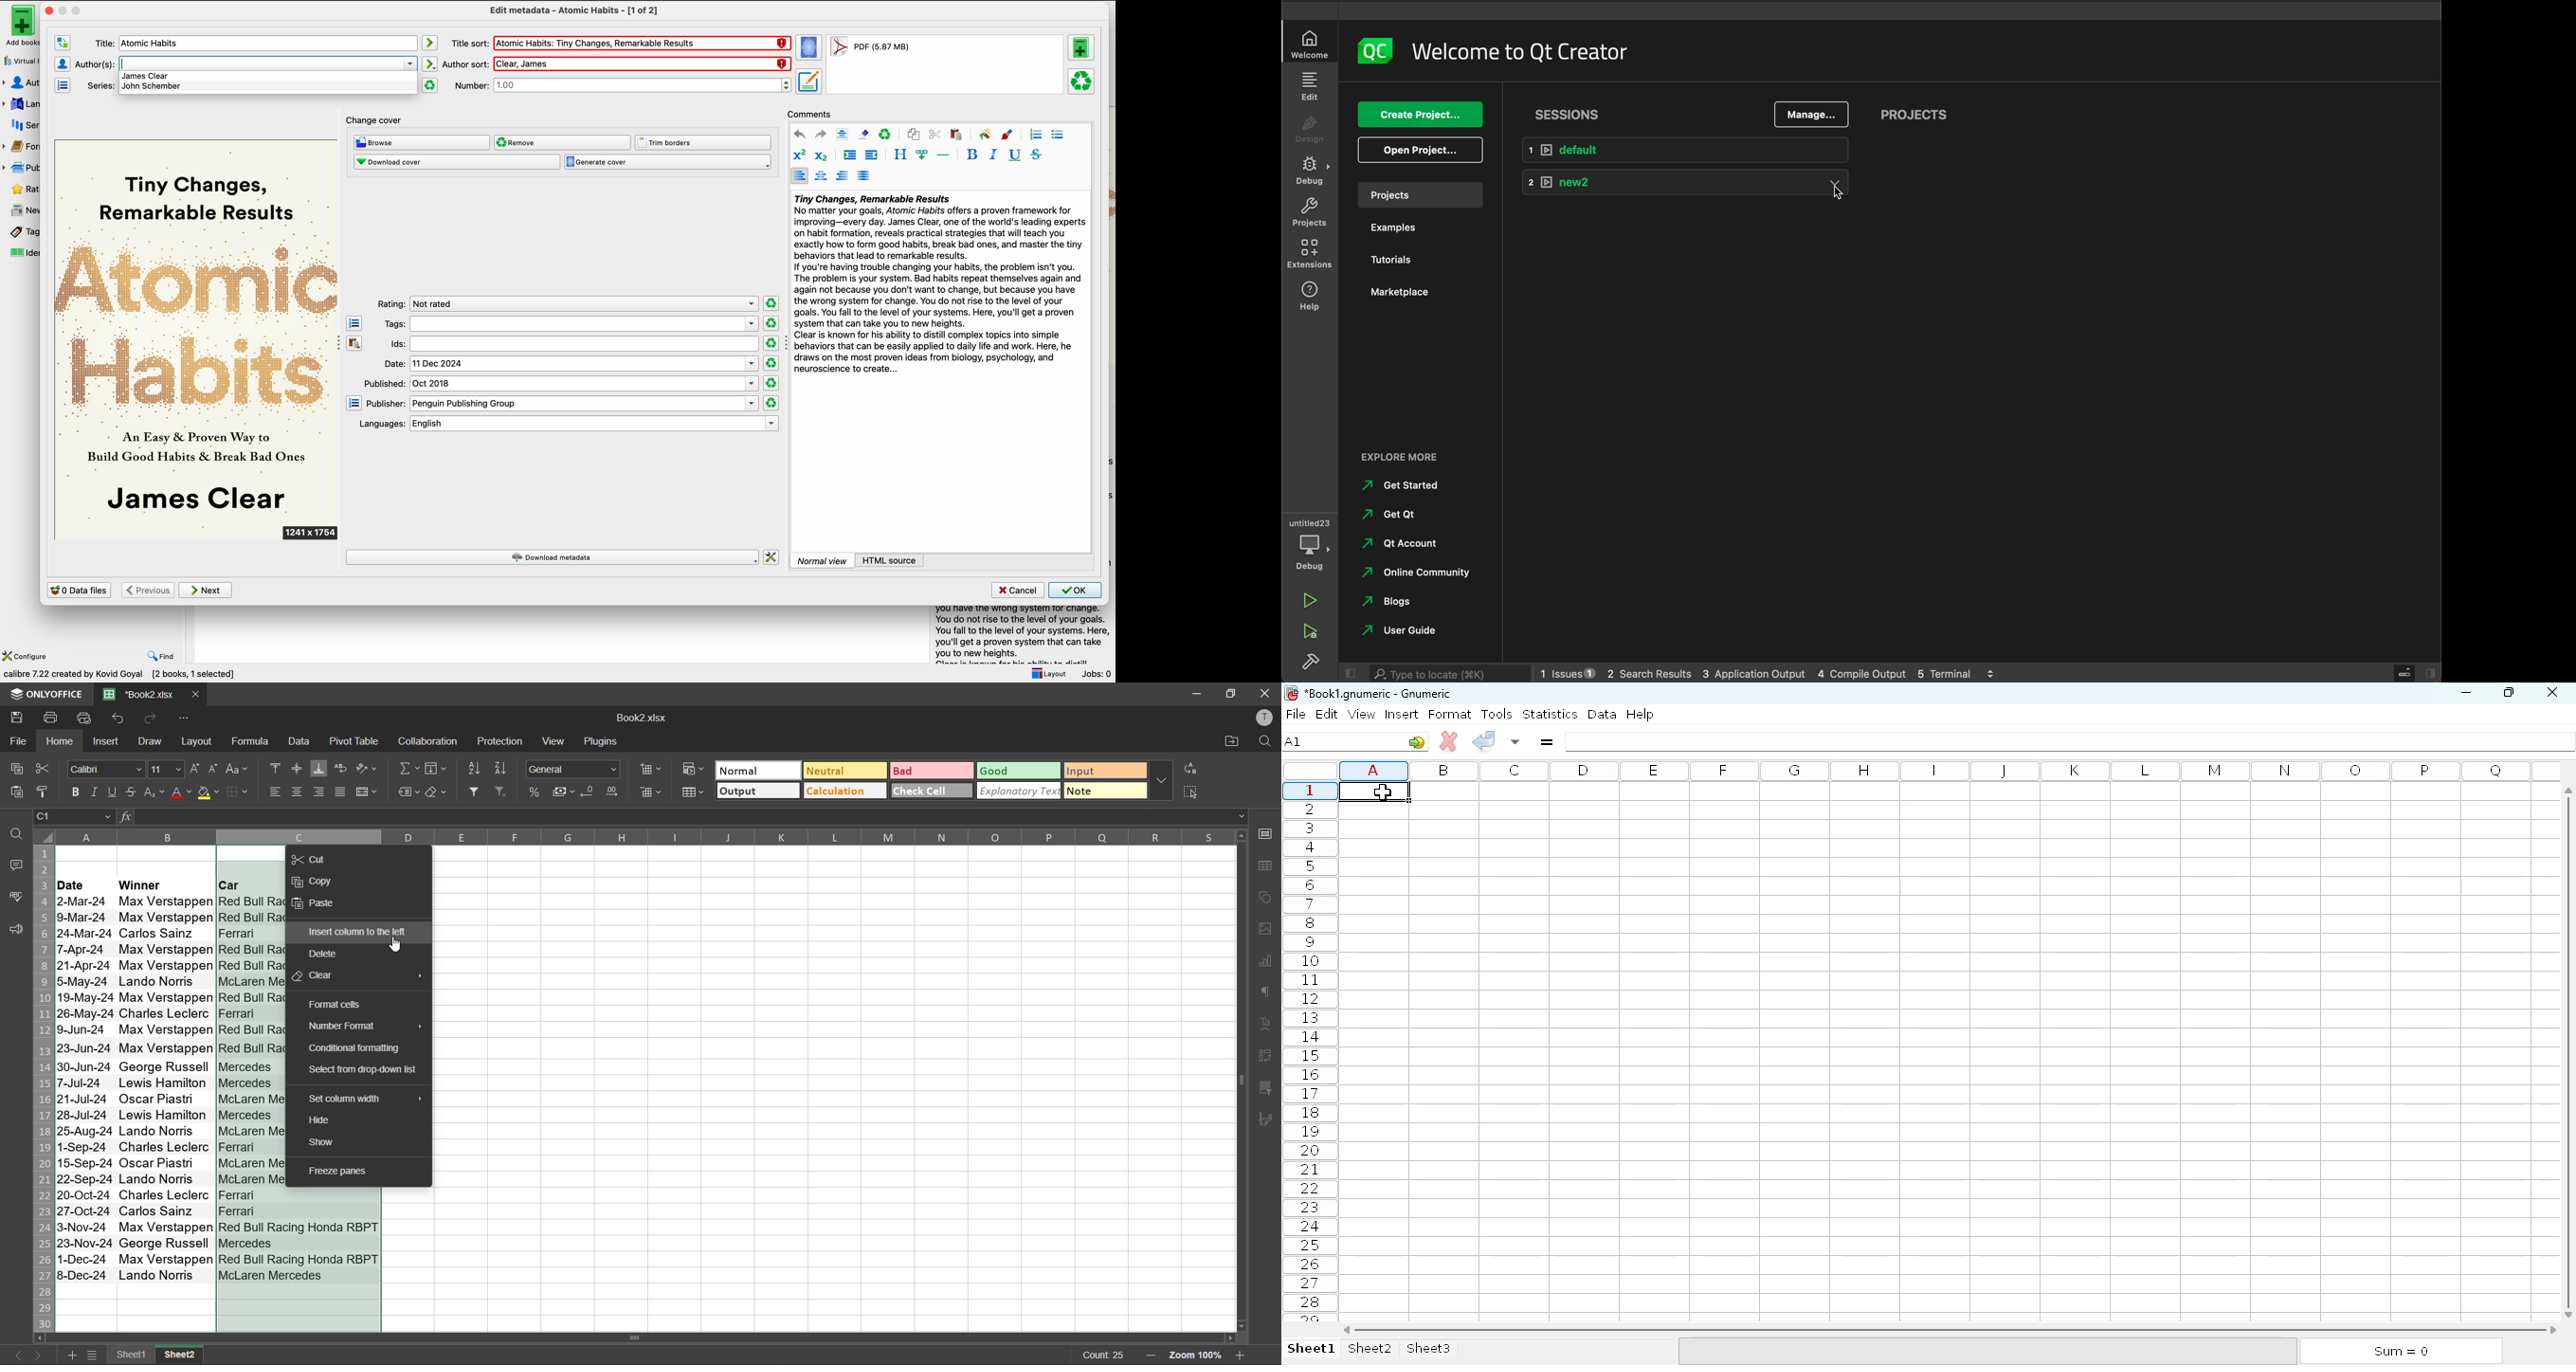 The image size is (2576, 1372). What do you see at coordinates (1420, 114) in the screenshot?
I see `create project` at bounding box center [1420, 114].